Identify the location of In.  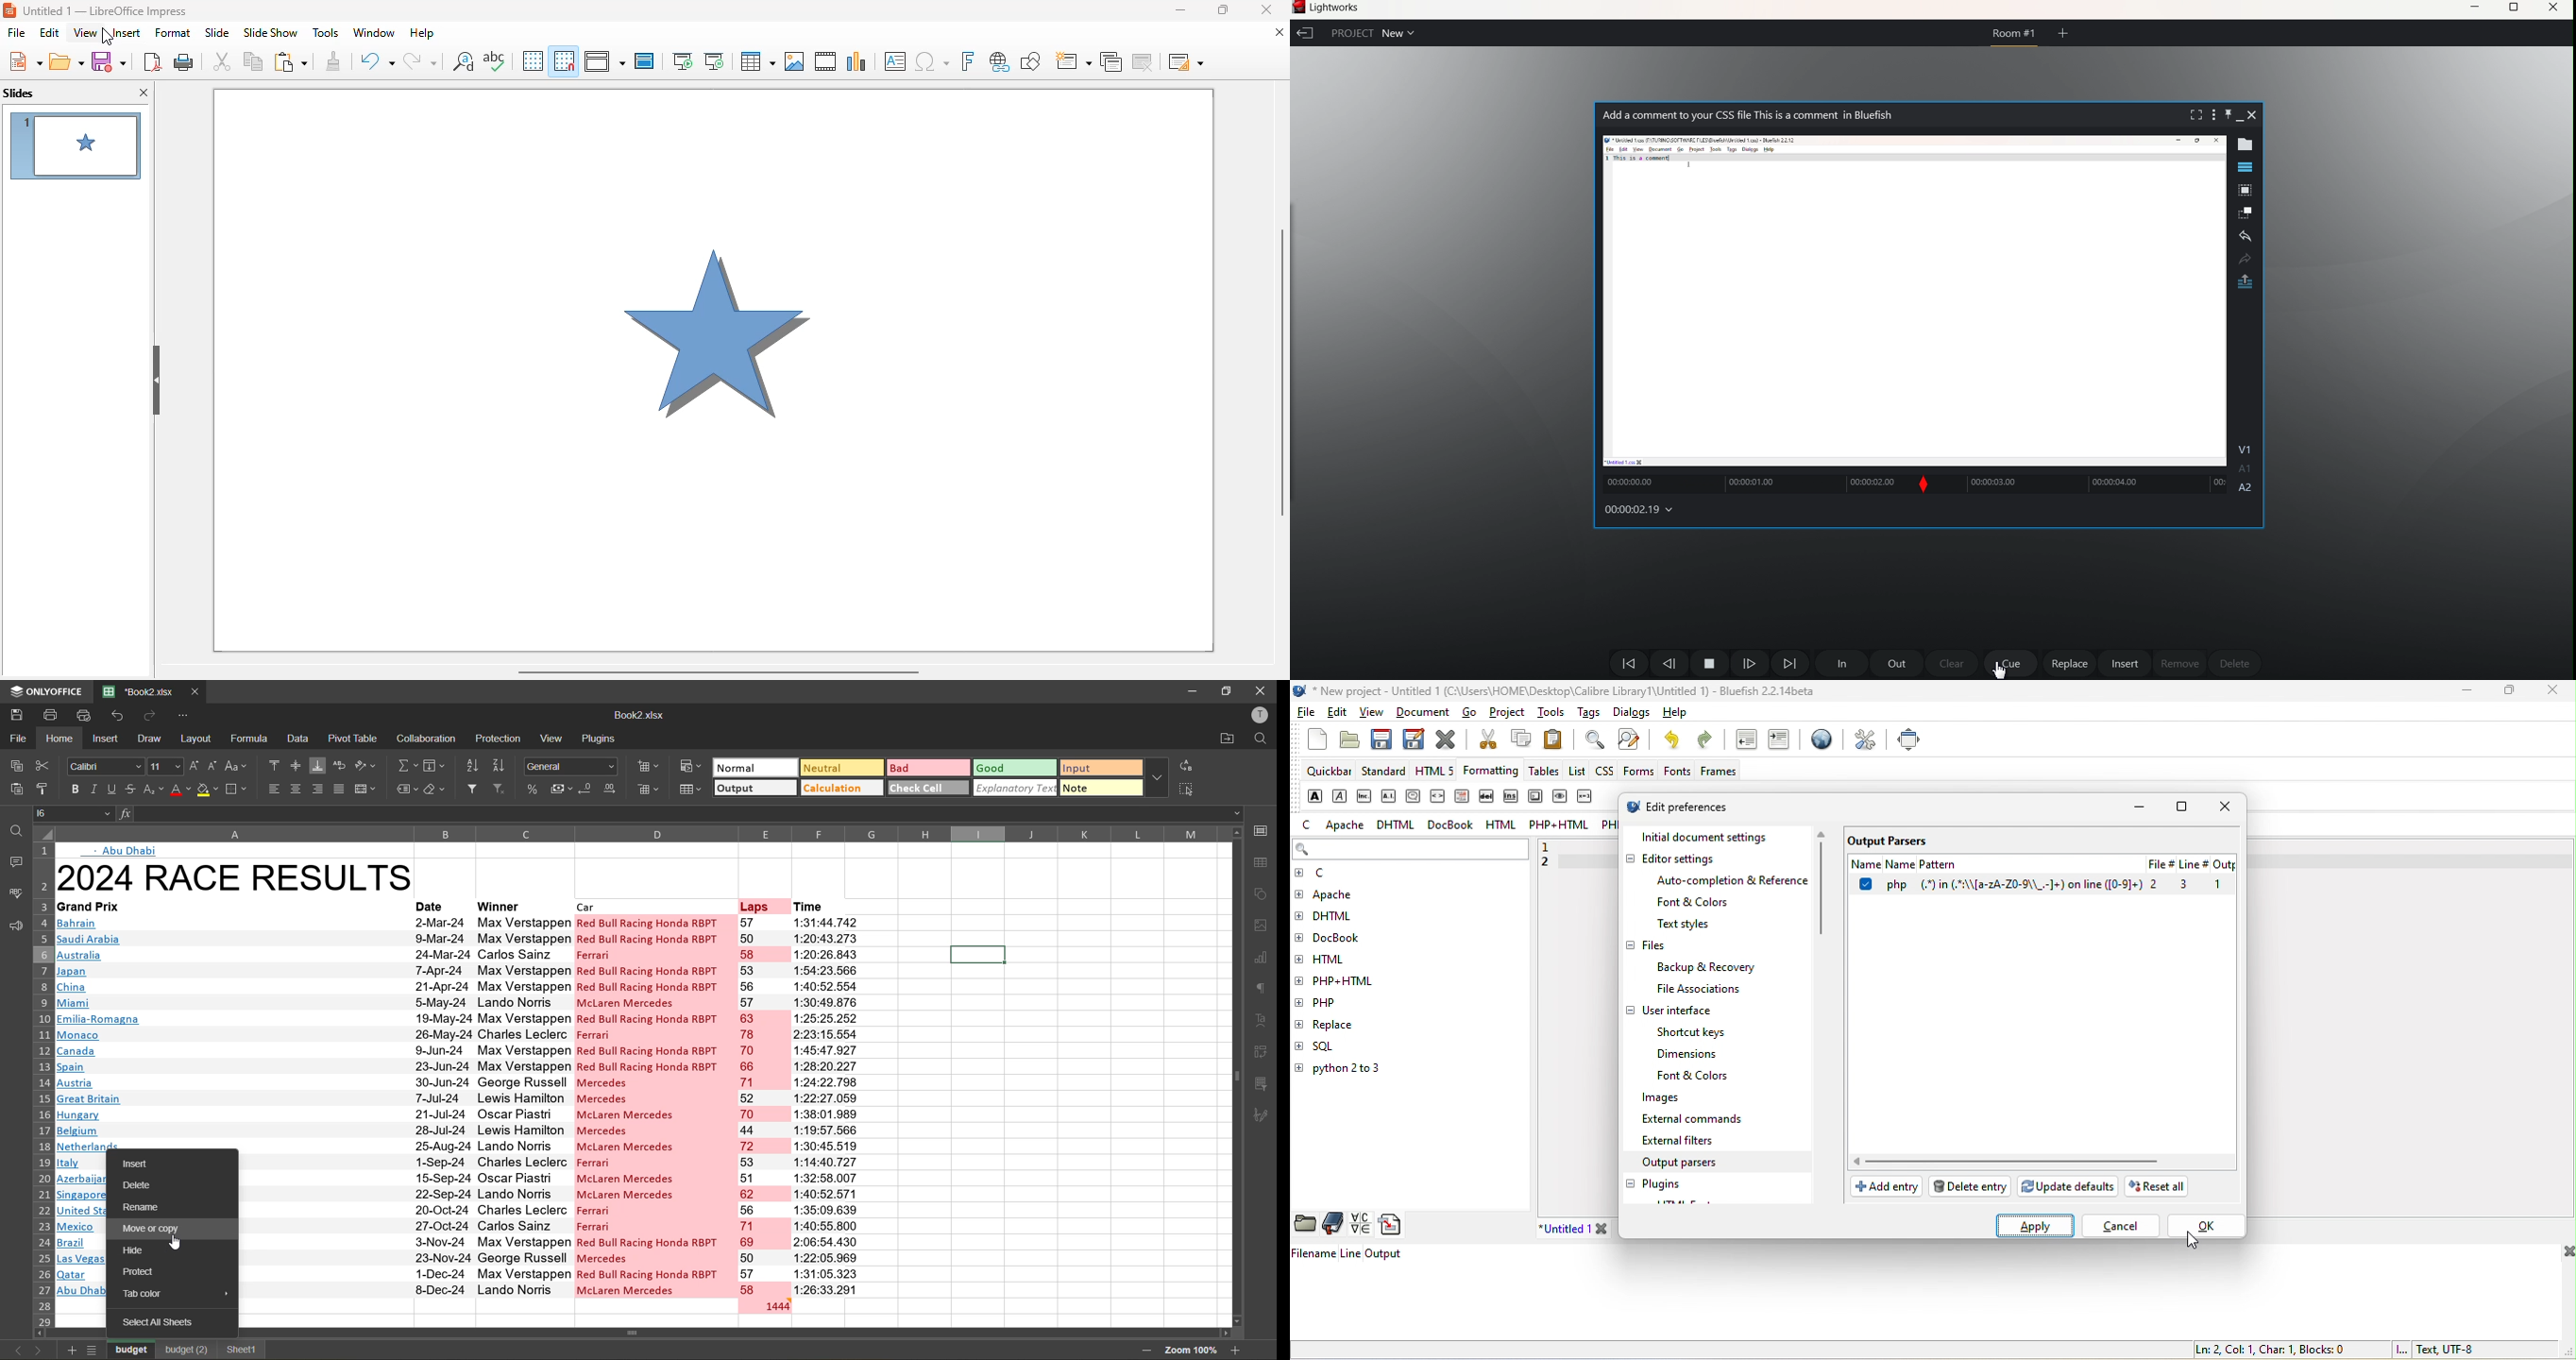
(1840, 664).